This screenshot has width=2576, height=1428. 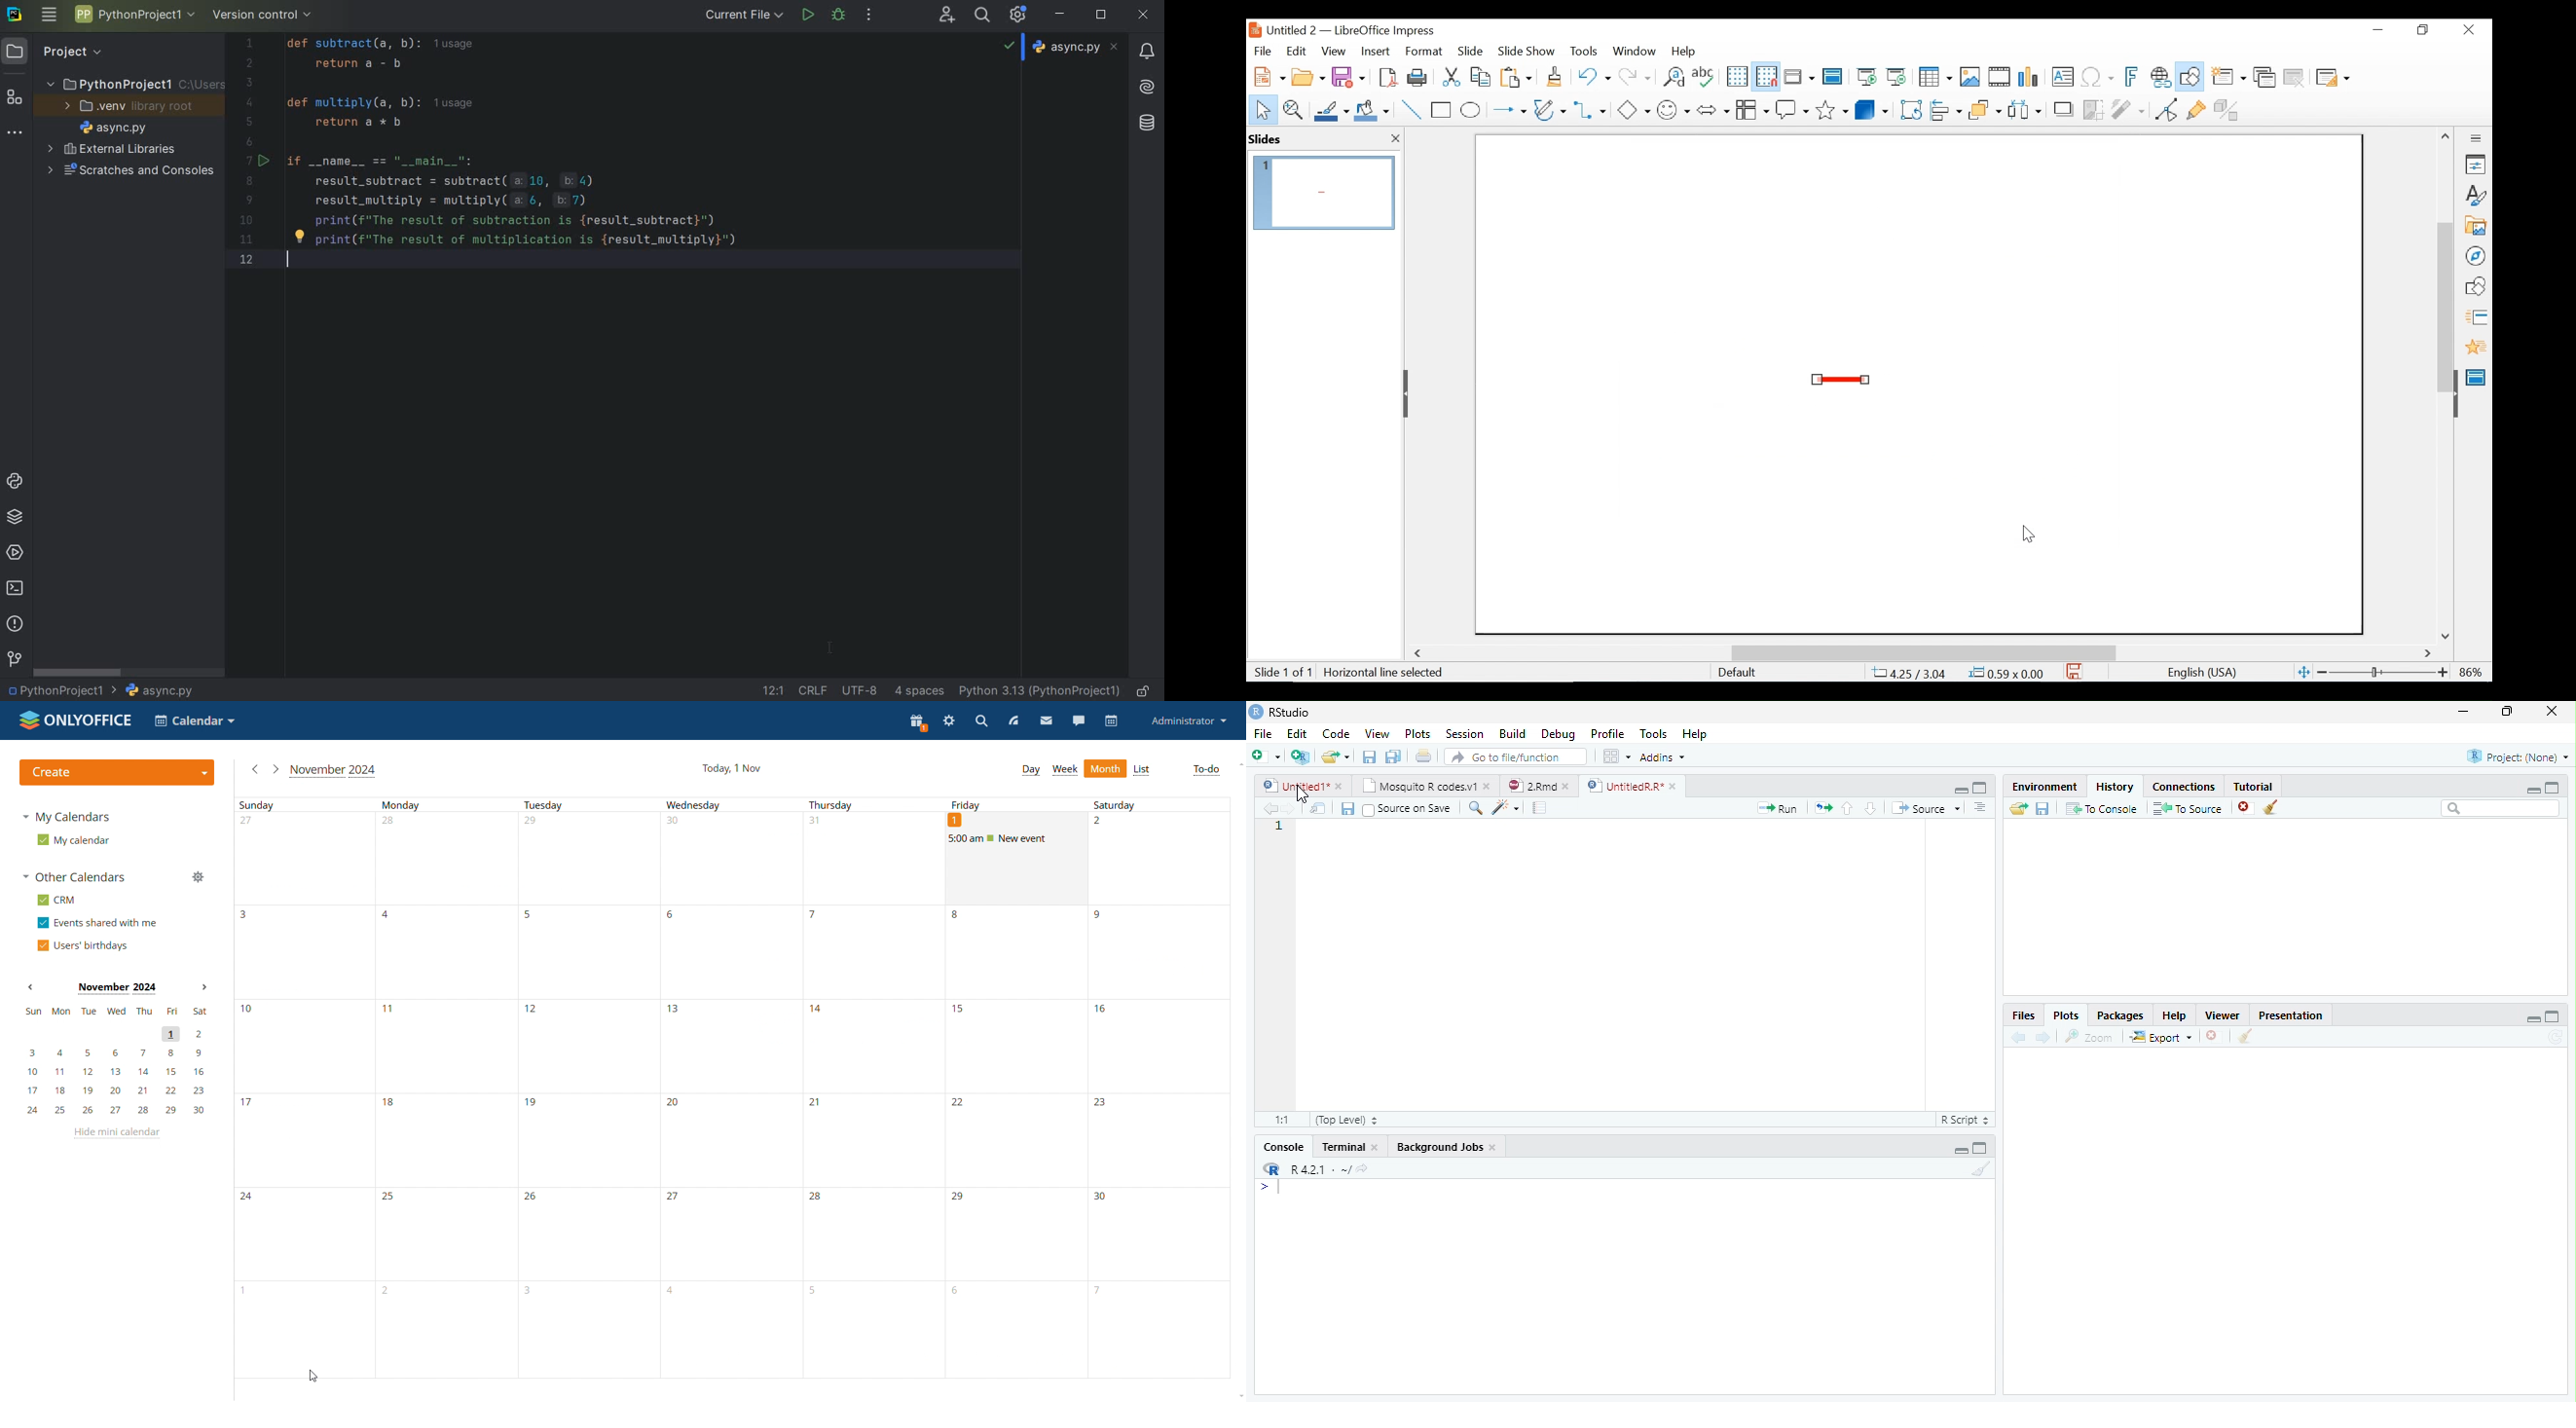 What do you see at coordinates (1296, 733) in the screenshot?
I see `Edit` at bounding box center [1296, 733].